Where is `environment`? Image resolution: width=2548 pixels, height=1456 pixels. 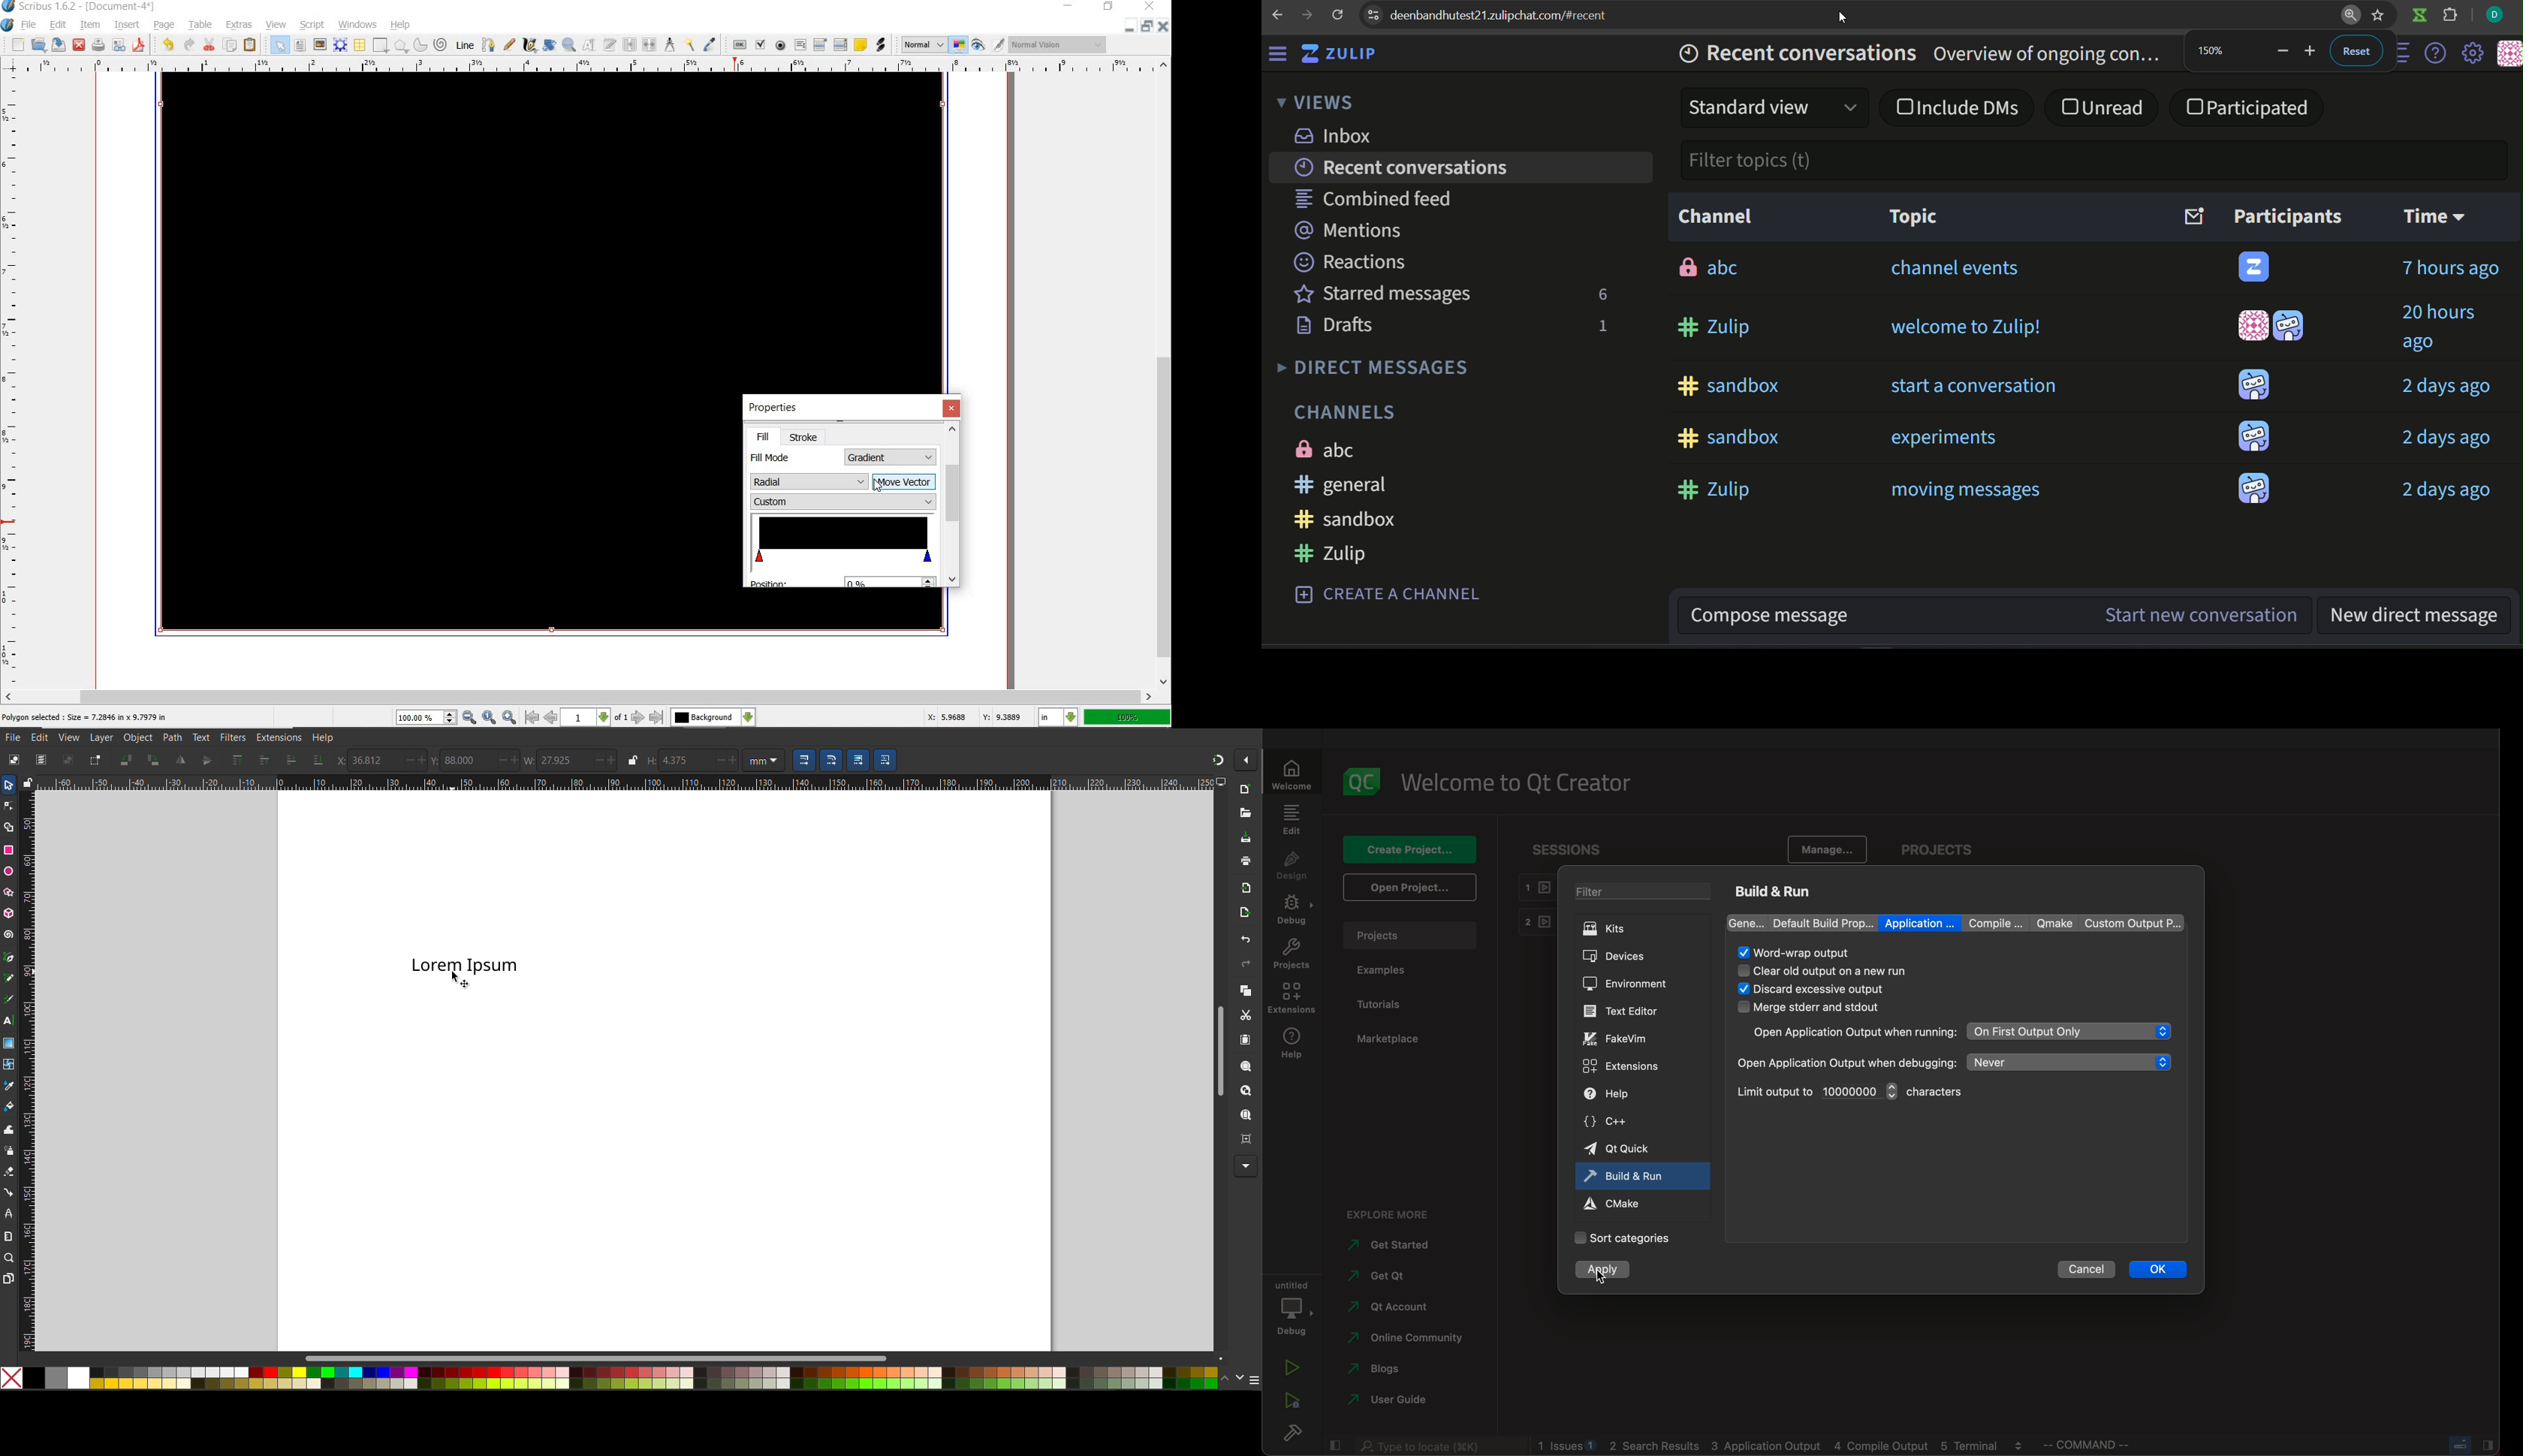
environment is located at coordinates (1634, 983).